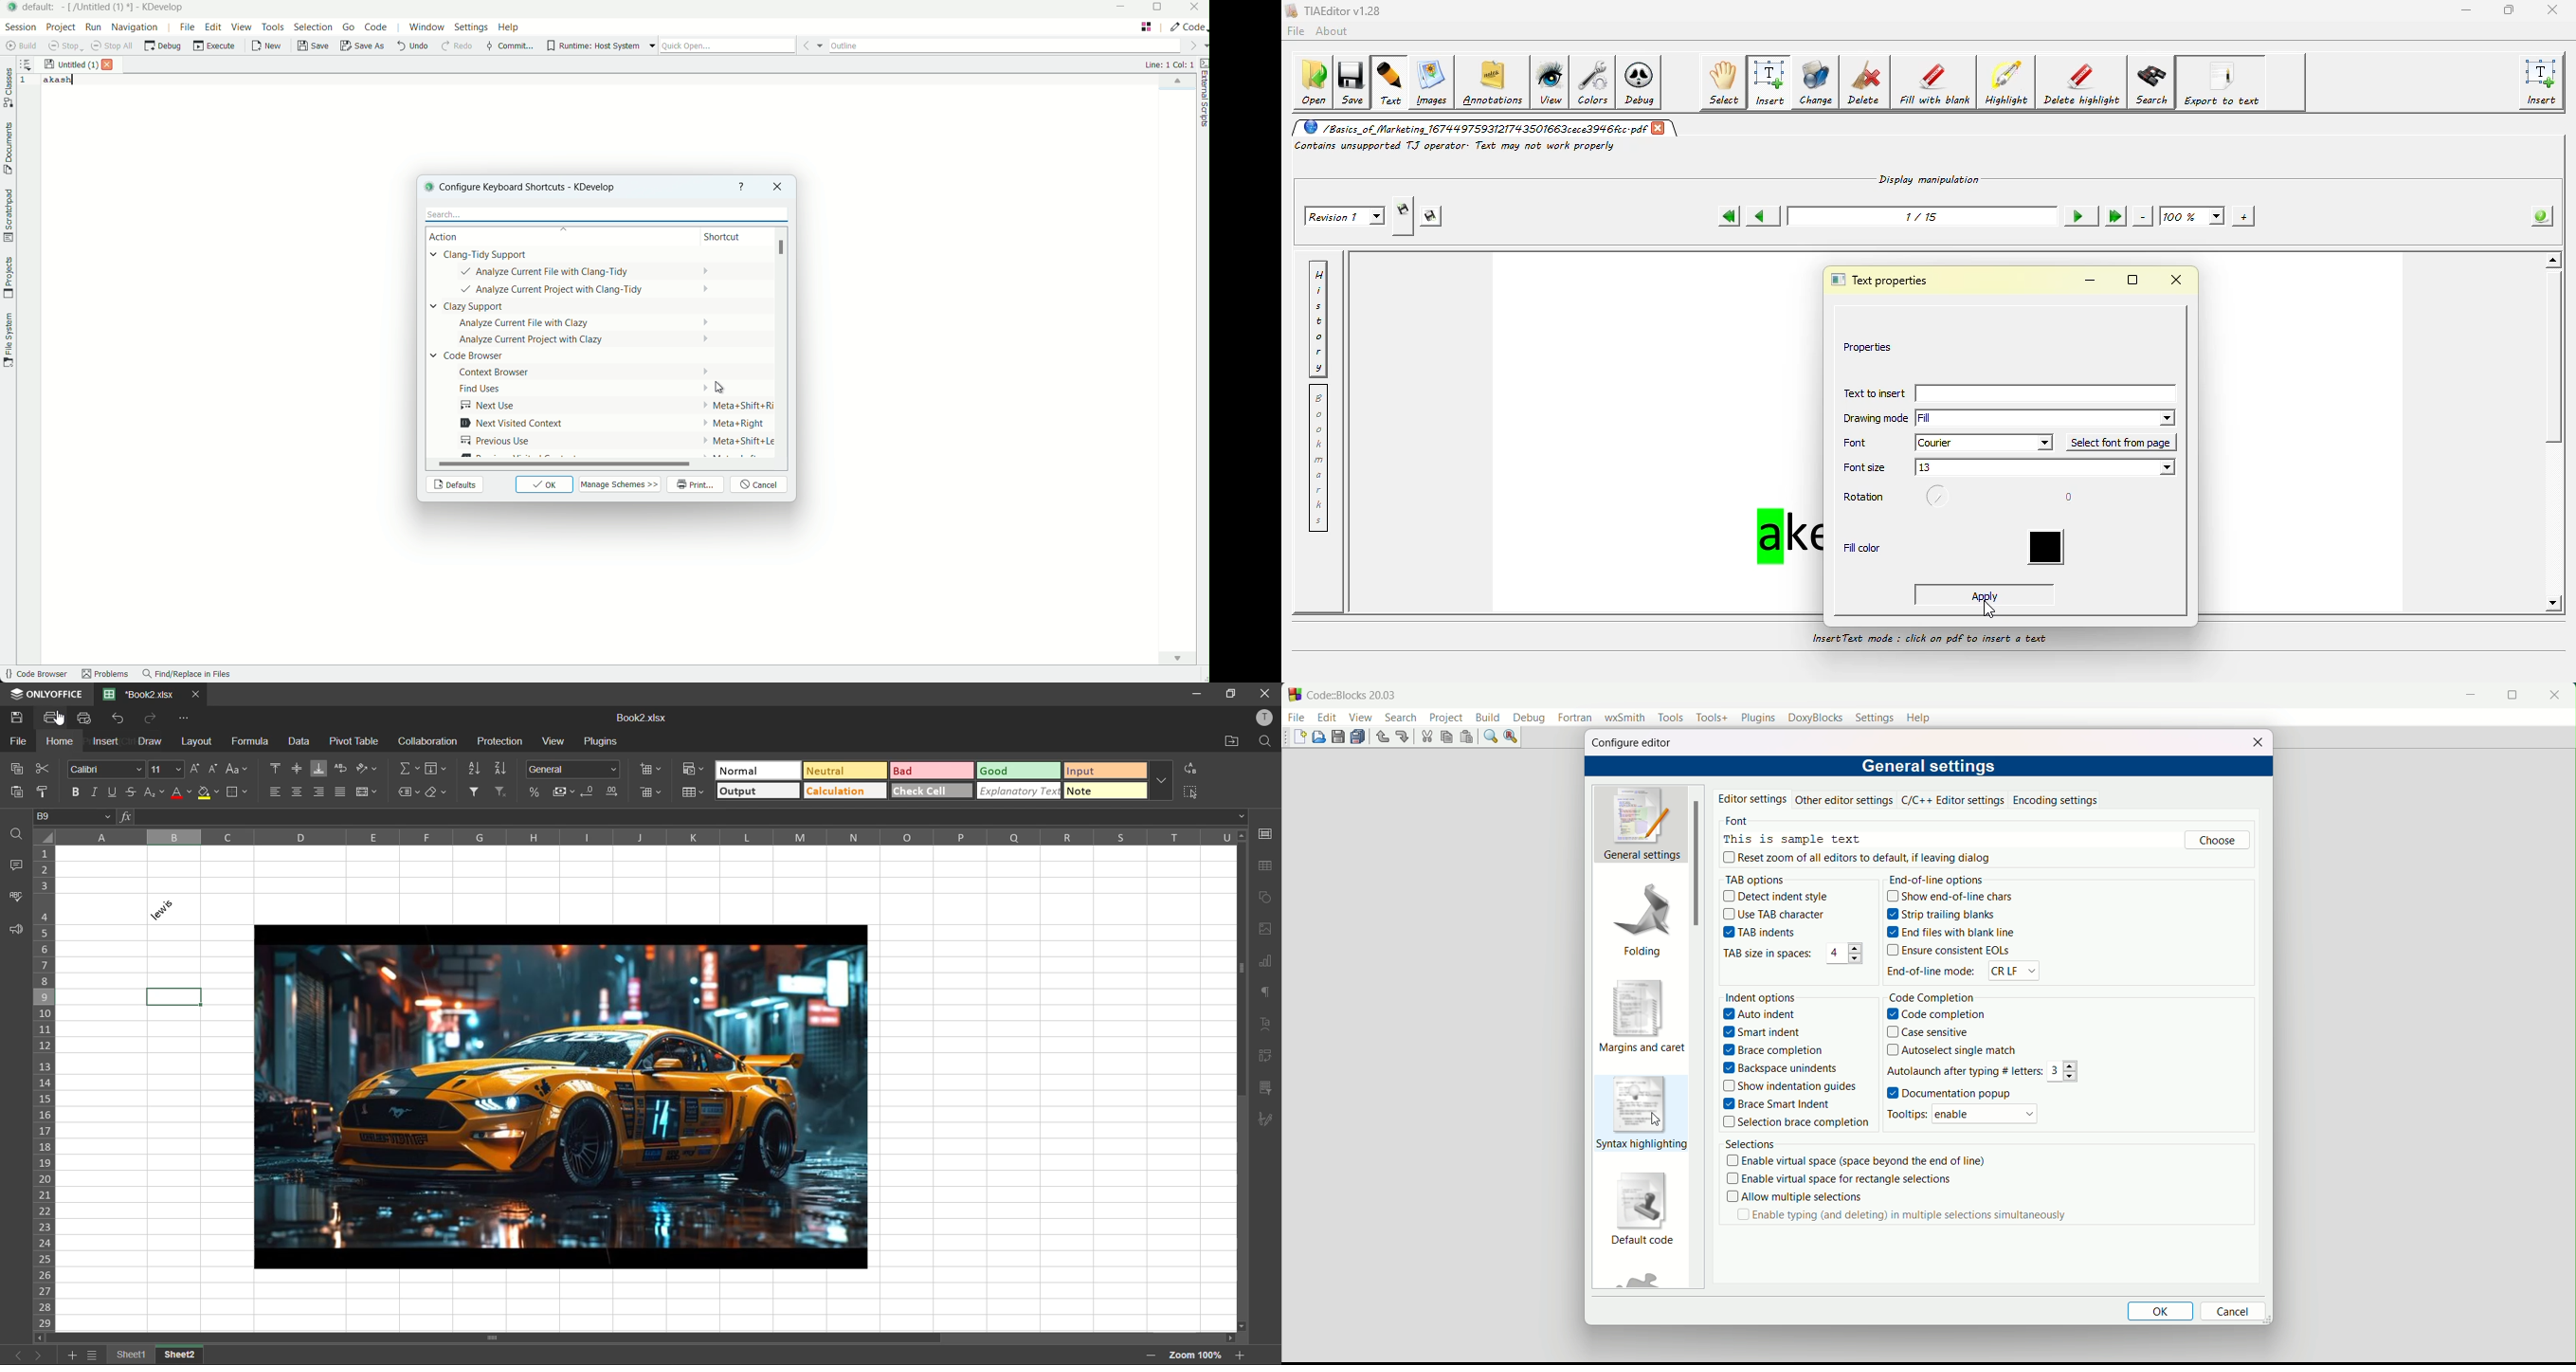 The width and height of the screenshot is (2576, 1372). I want to click on change, so click(1816, 83).